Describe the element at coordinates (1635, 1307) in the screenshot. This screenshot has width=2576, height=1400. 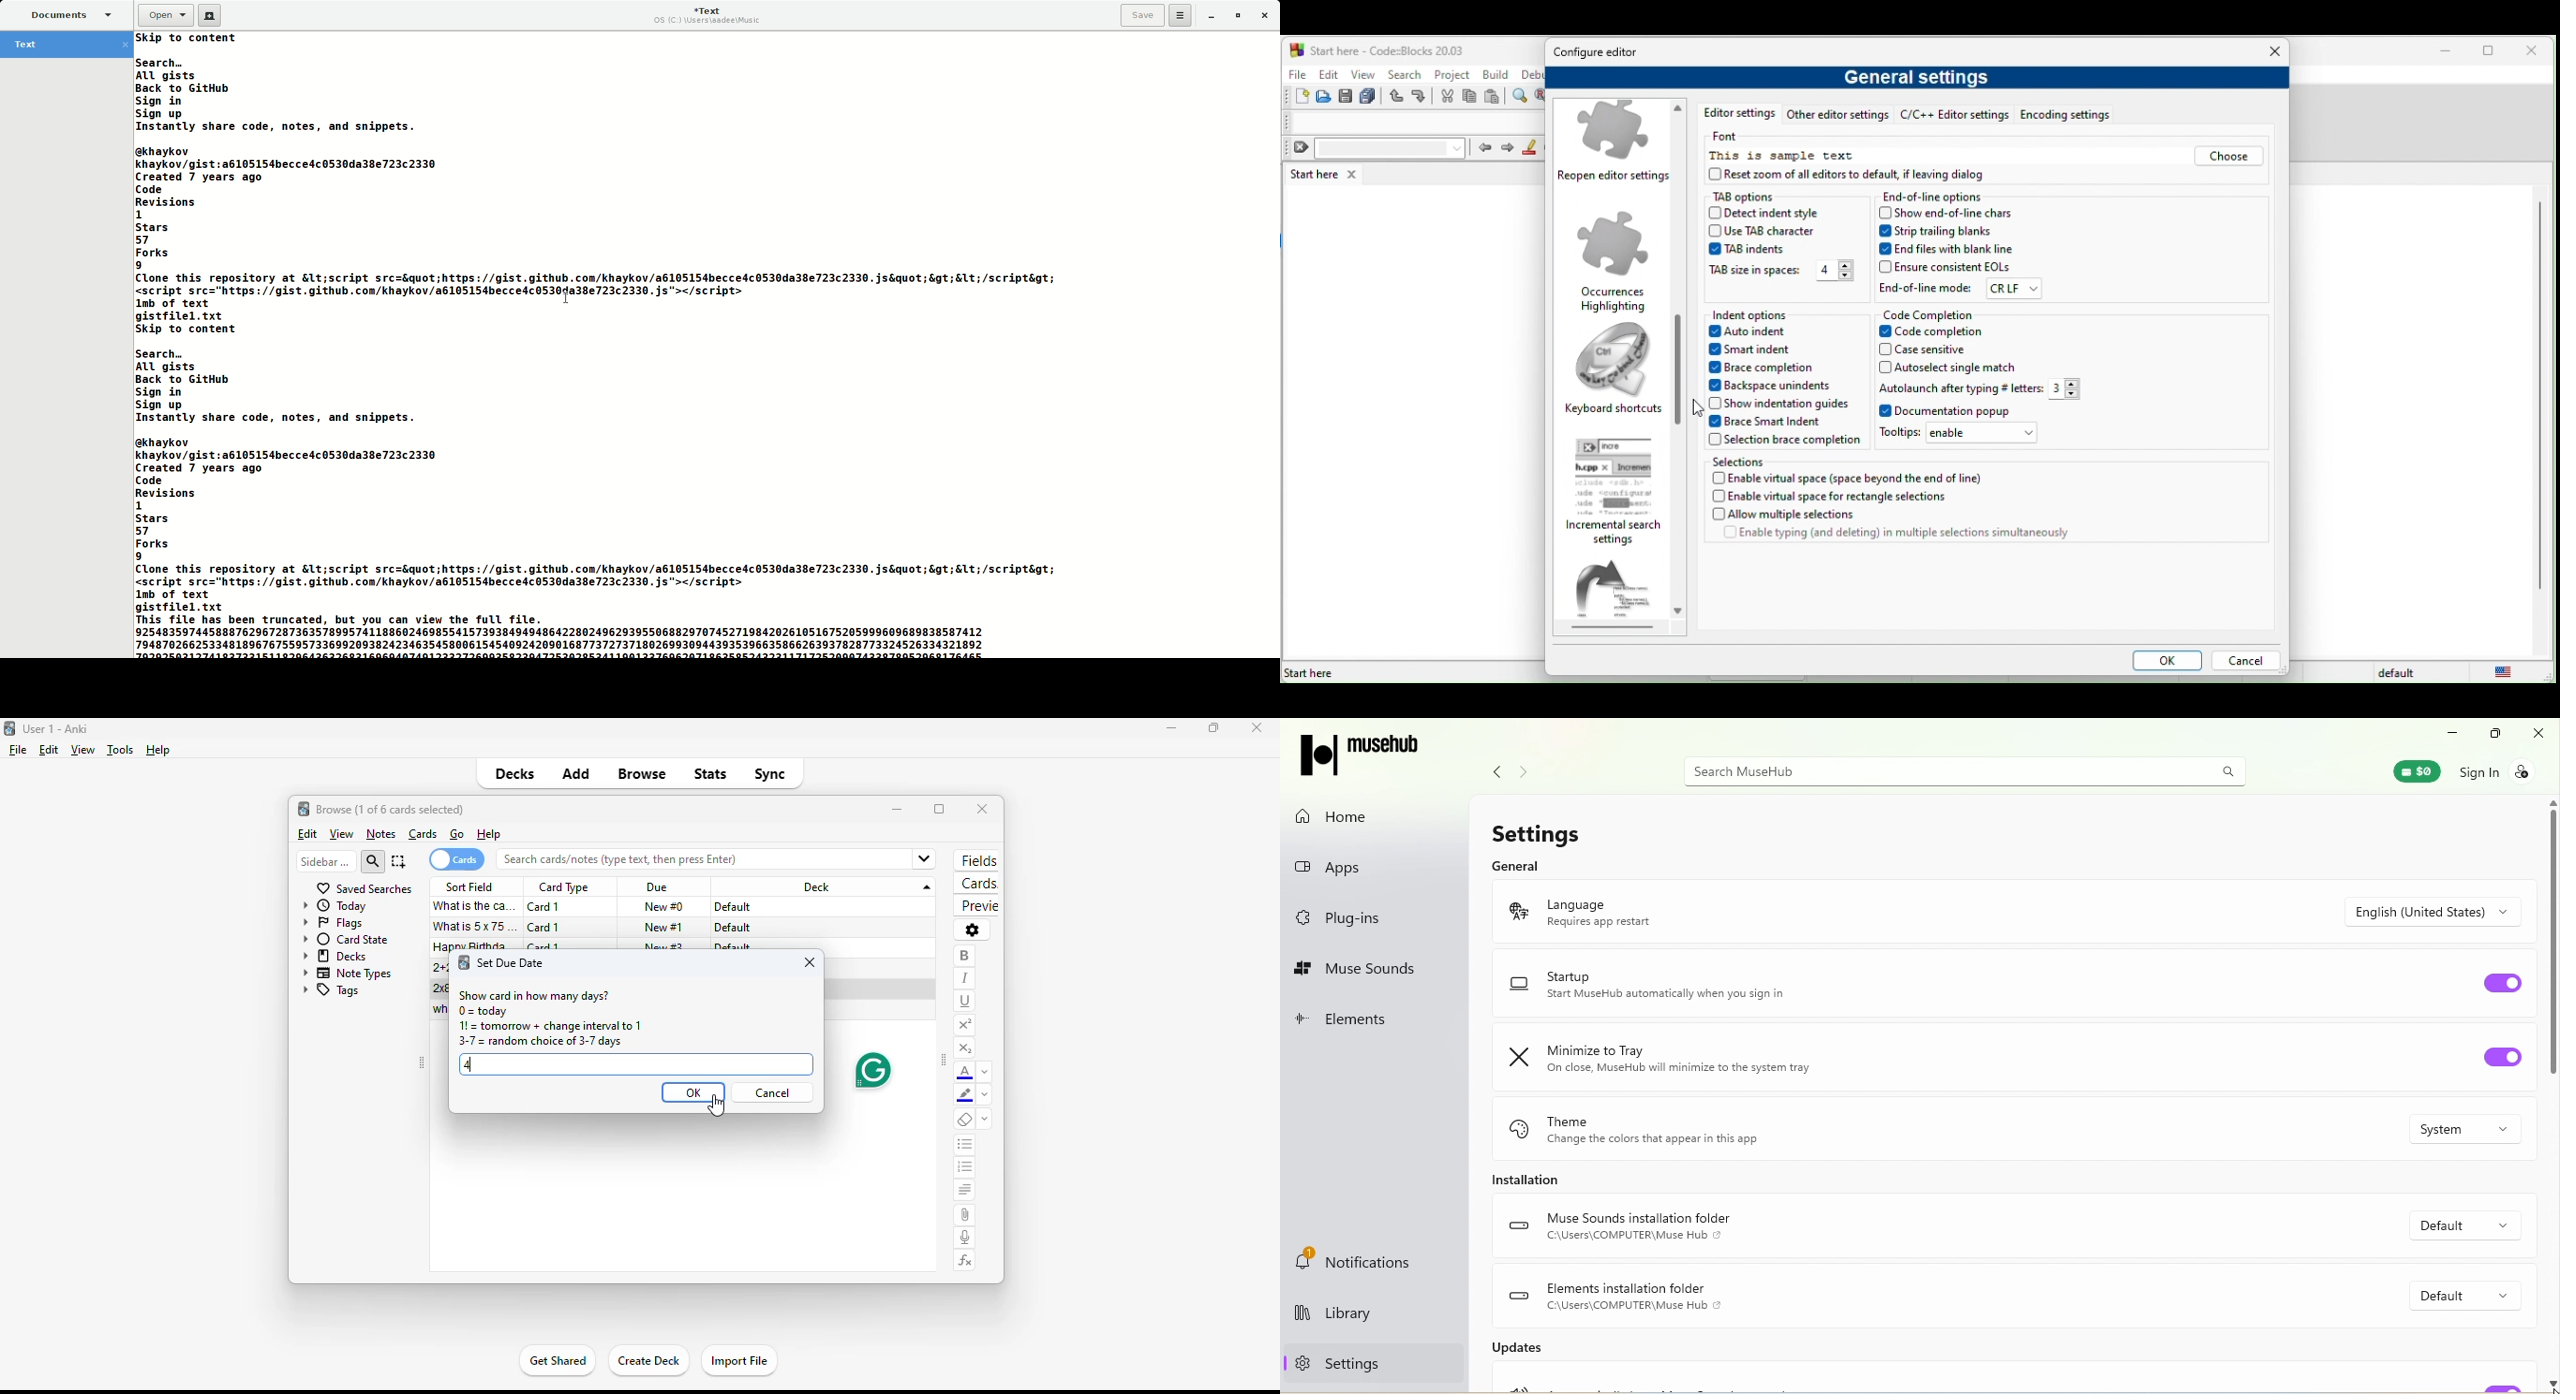
I see `C:\Users\COMPUTER\Muse Hub` at that location.